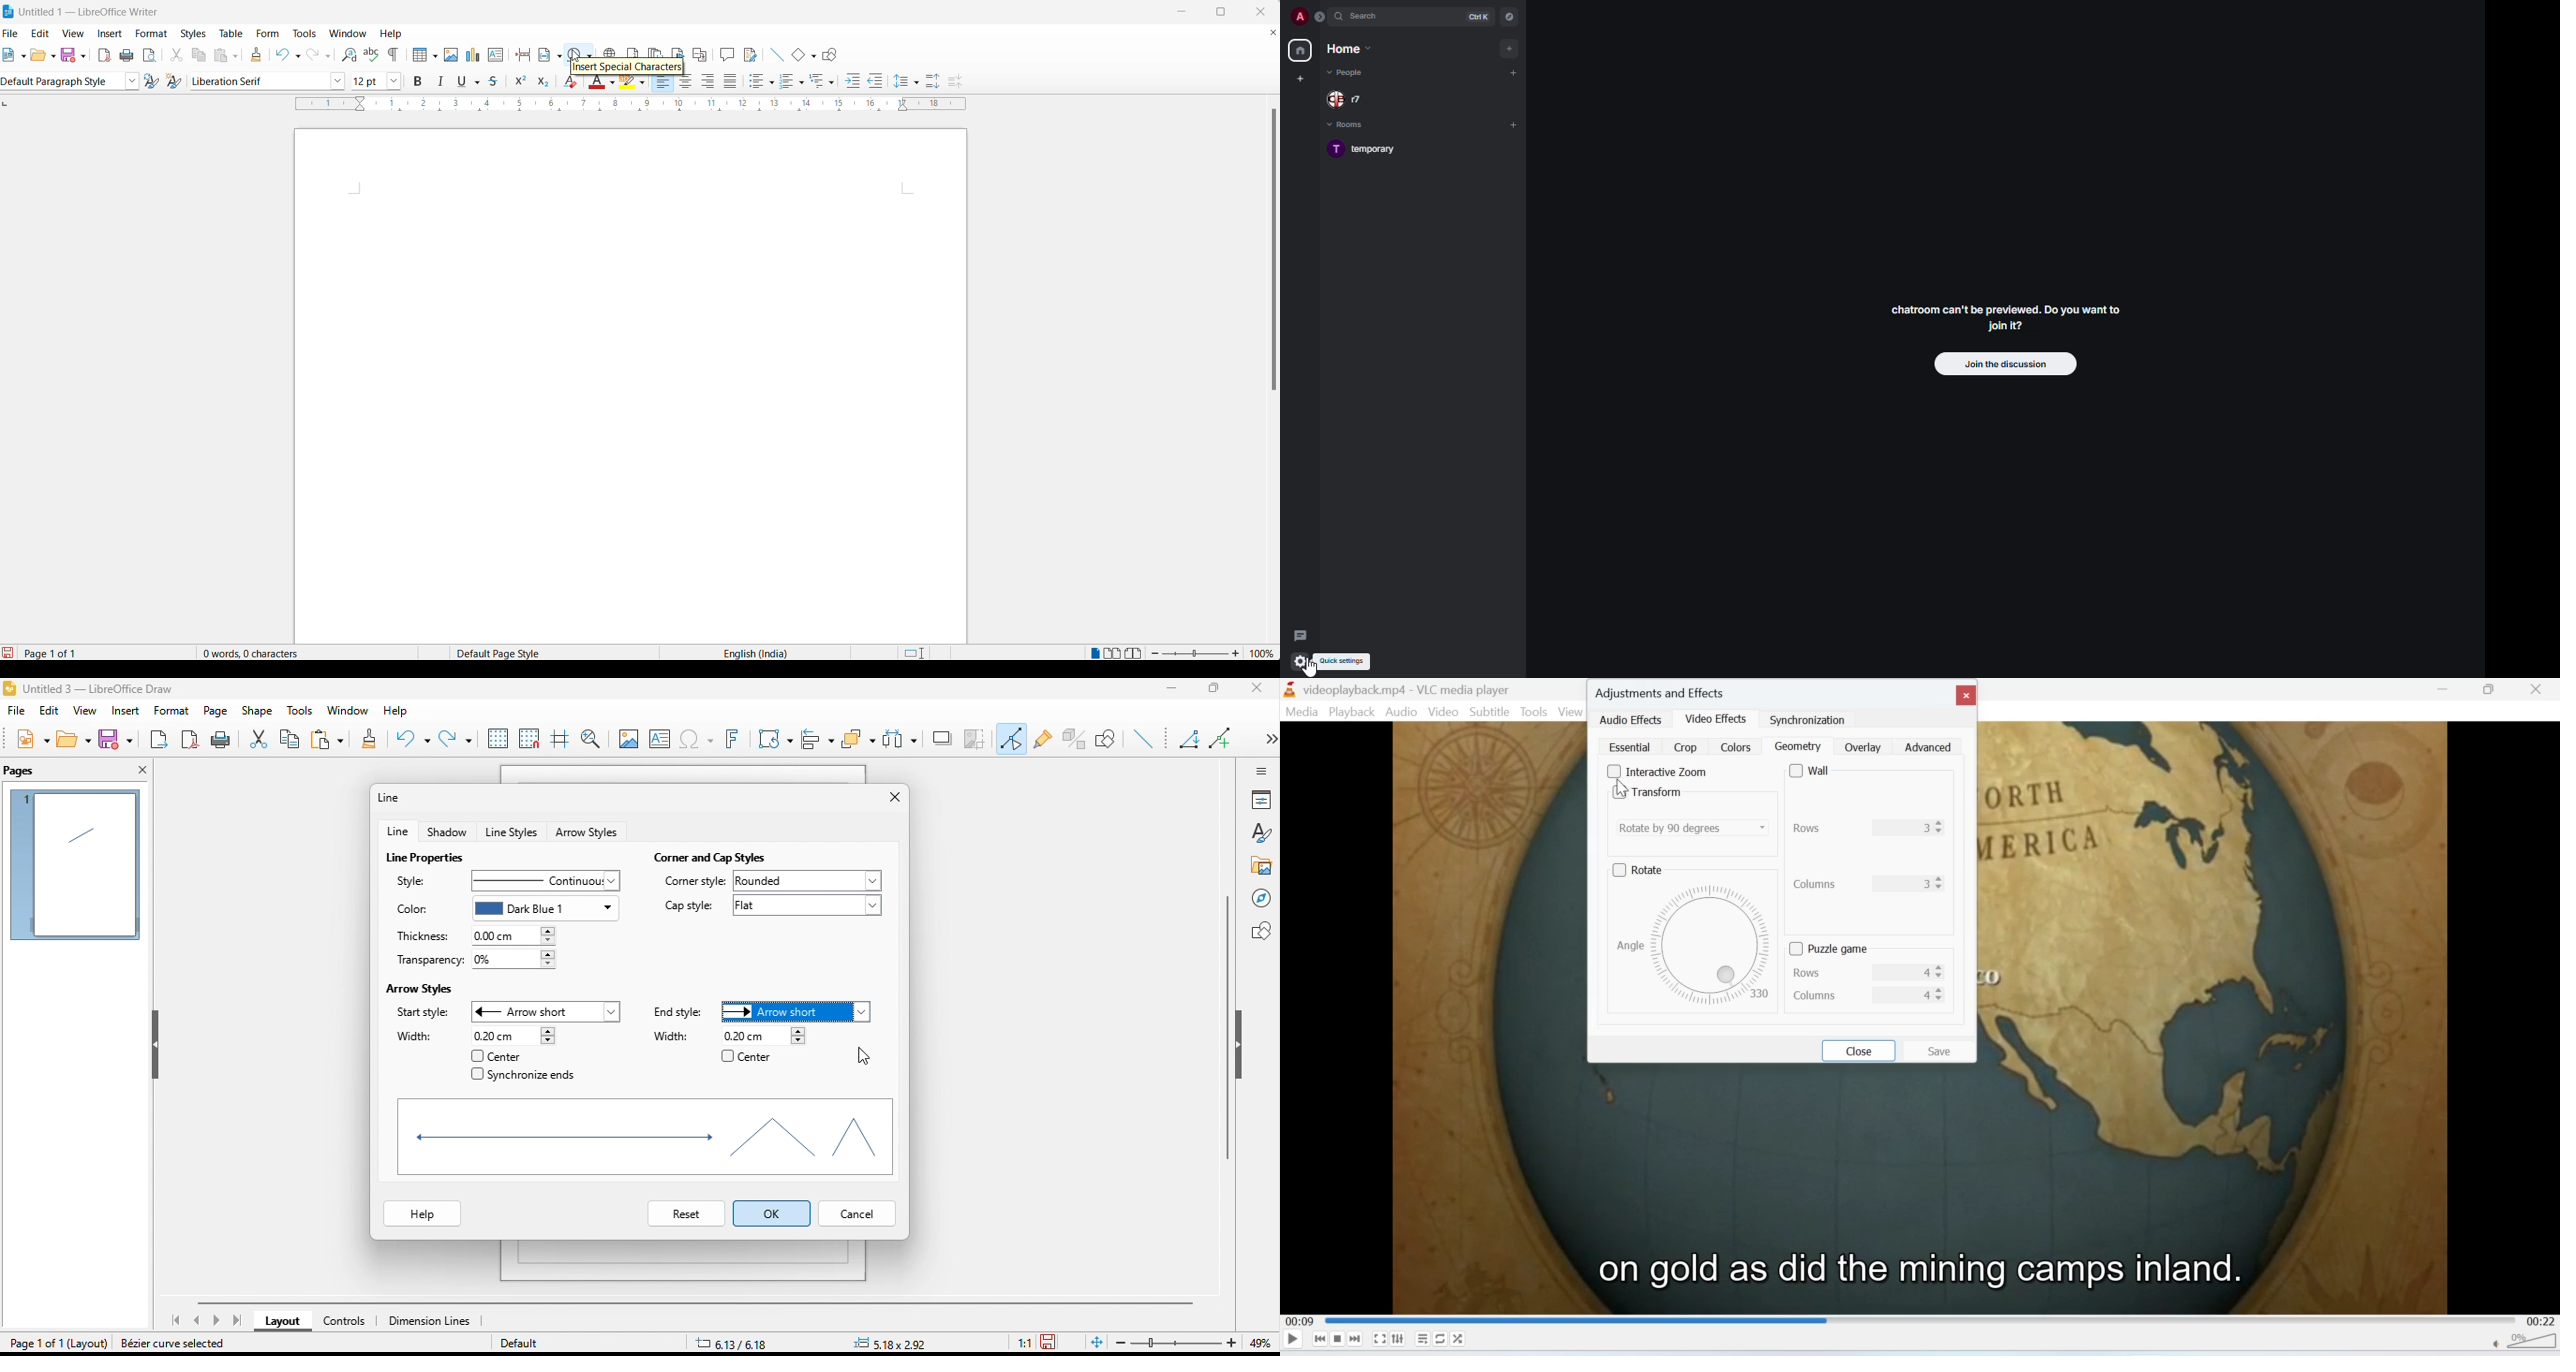 The height and width of the screenshot is (1372, 2576). Describe the element at coordinates (1571, 712) in the screenshot. I see `View` at that location.